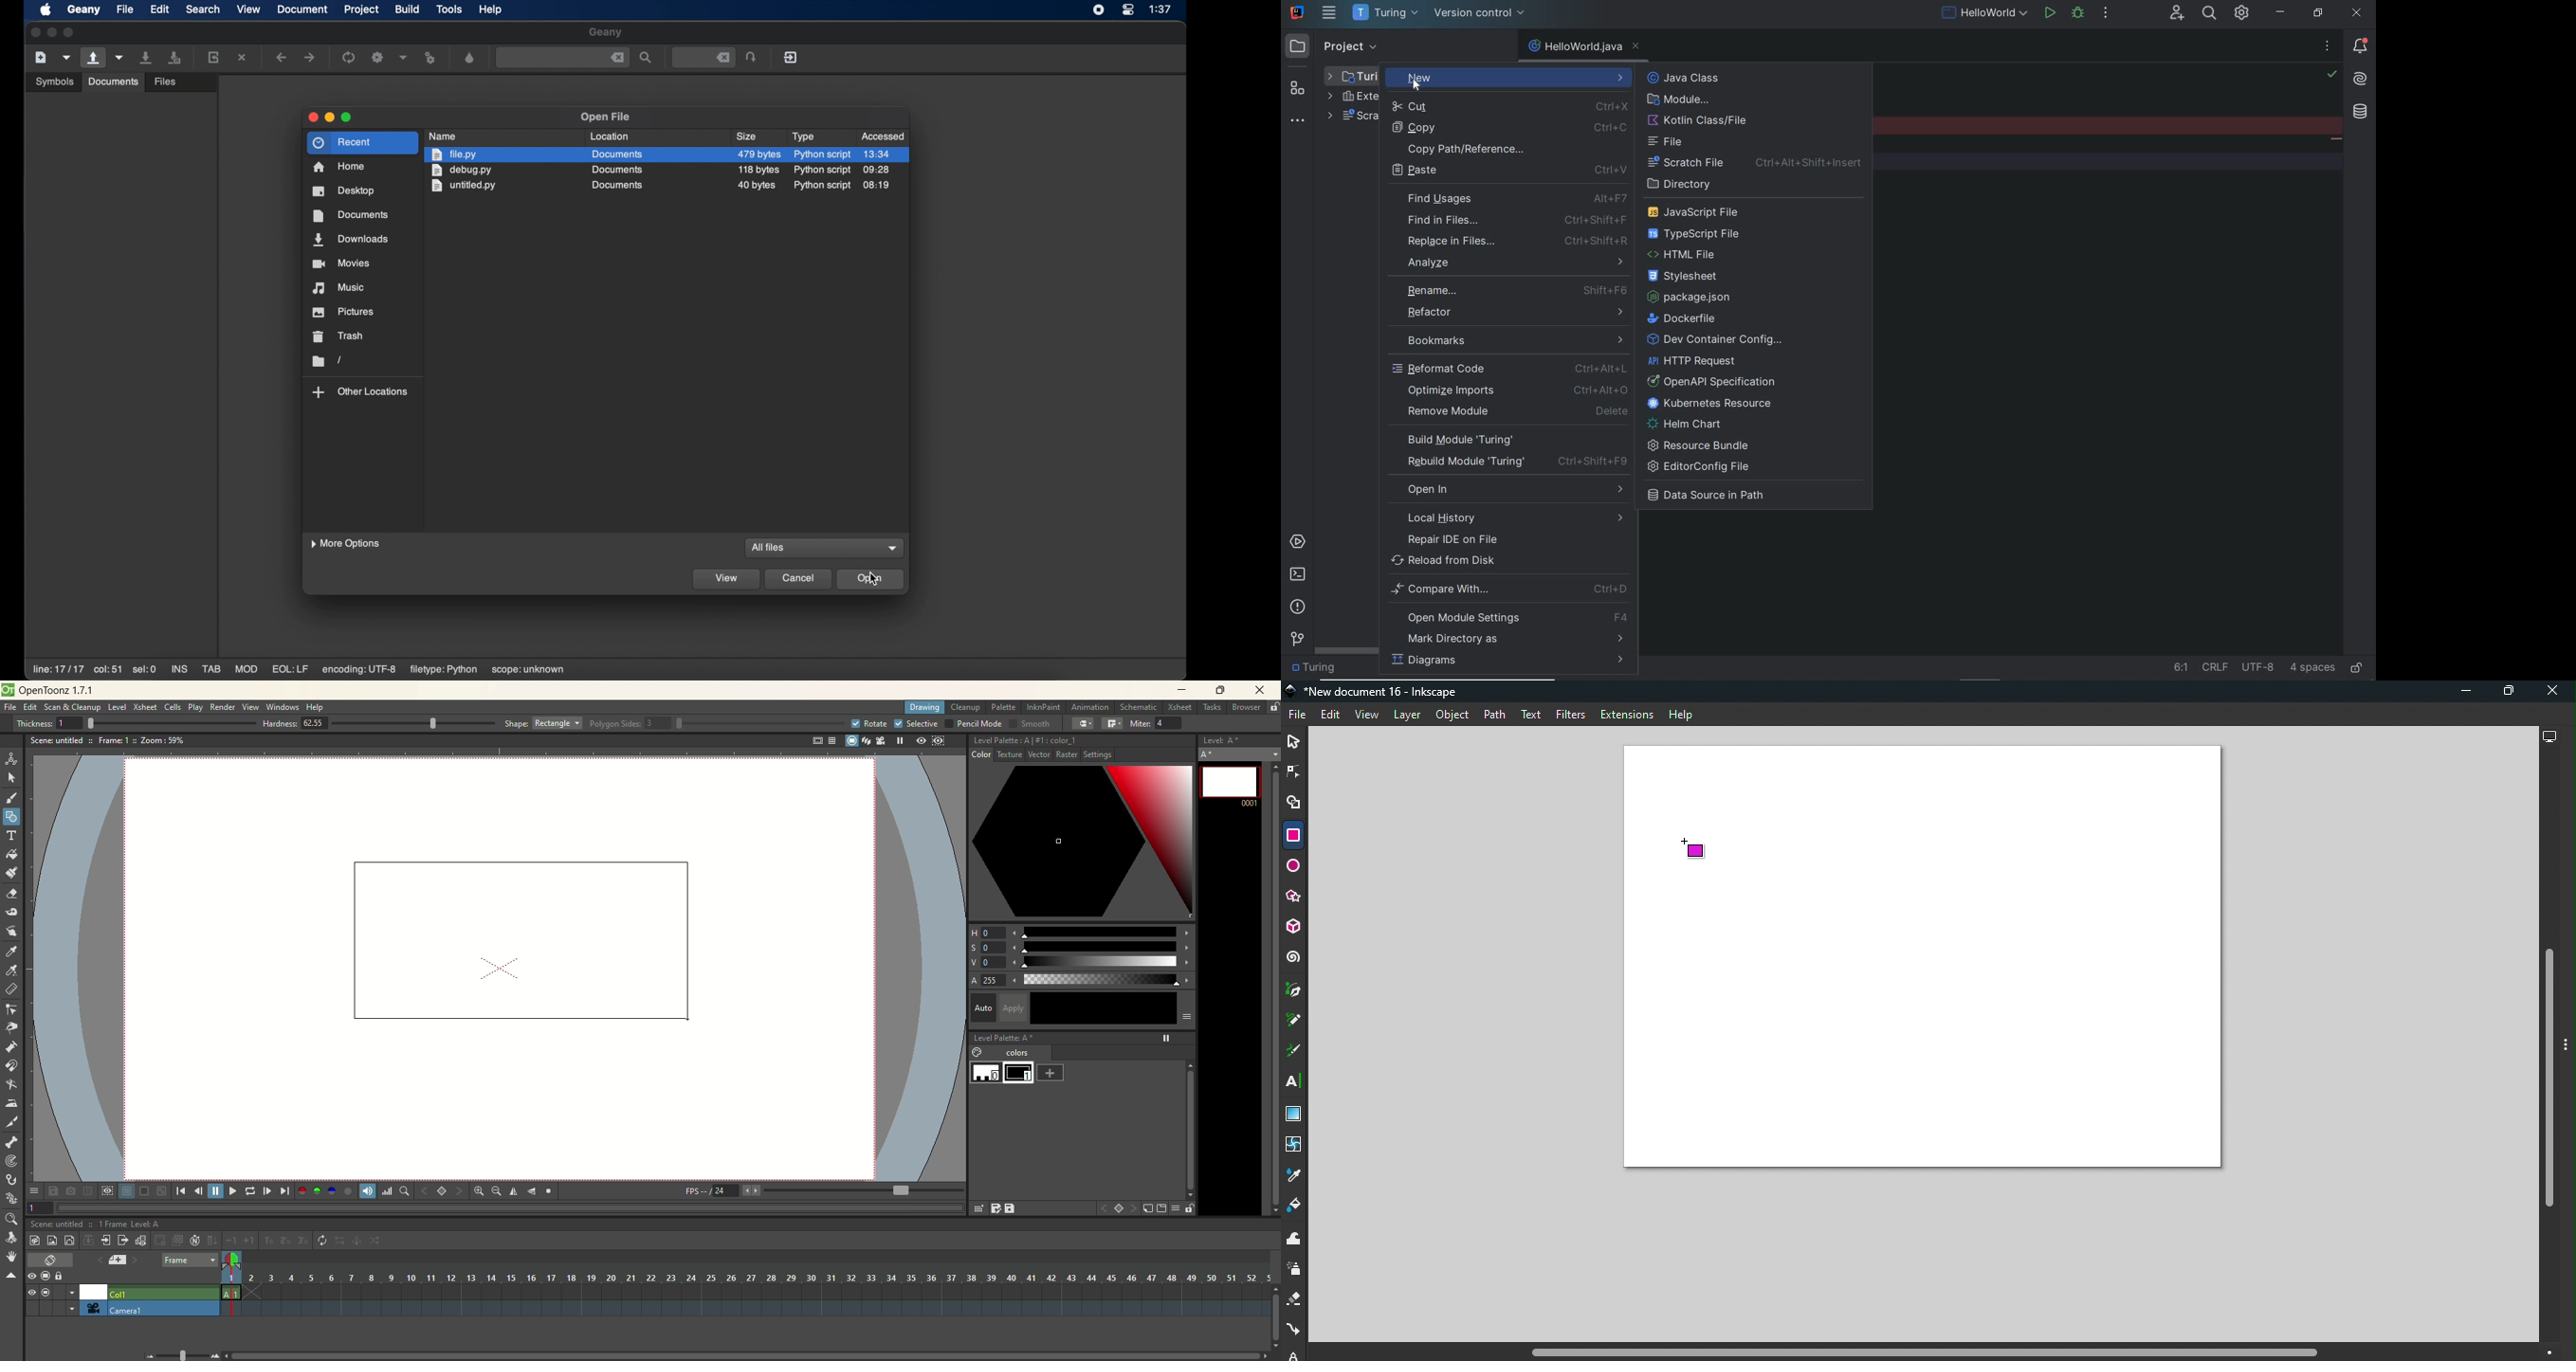 The image size is (2576, 1372). Describe the element at coordinates (988, 757) in the screenshot. I see `color` at that location.